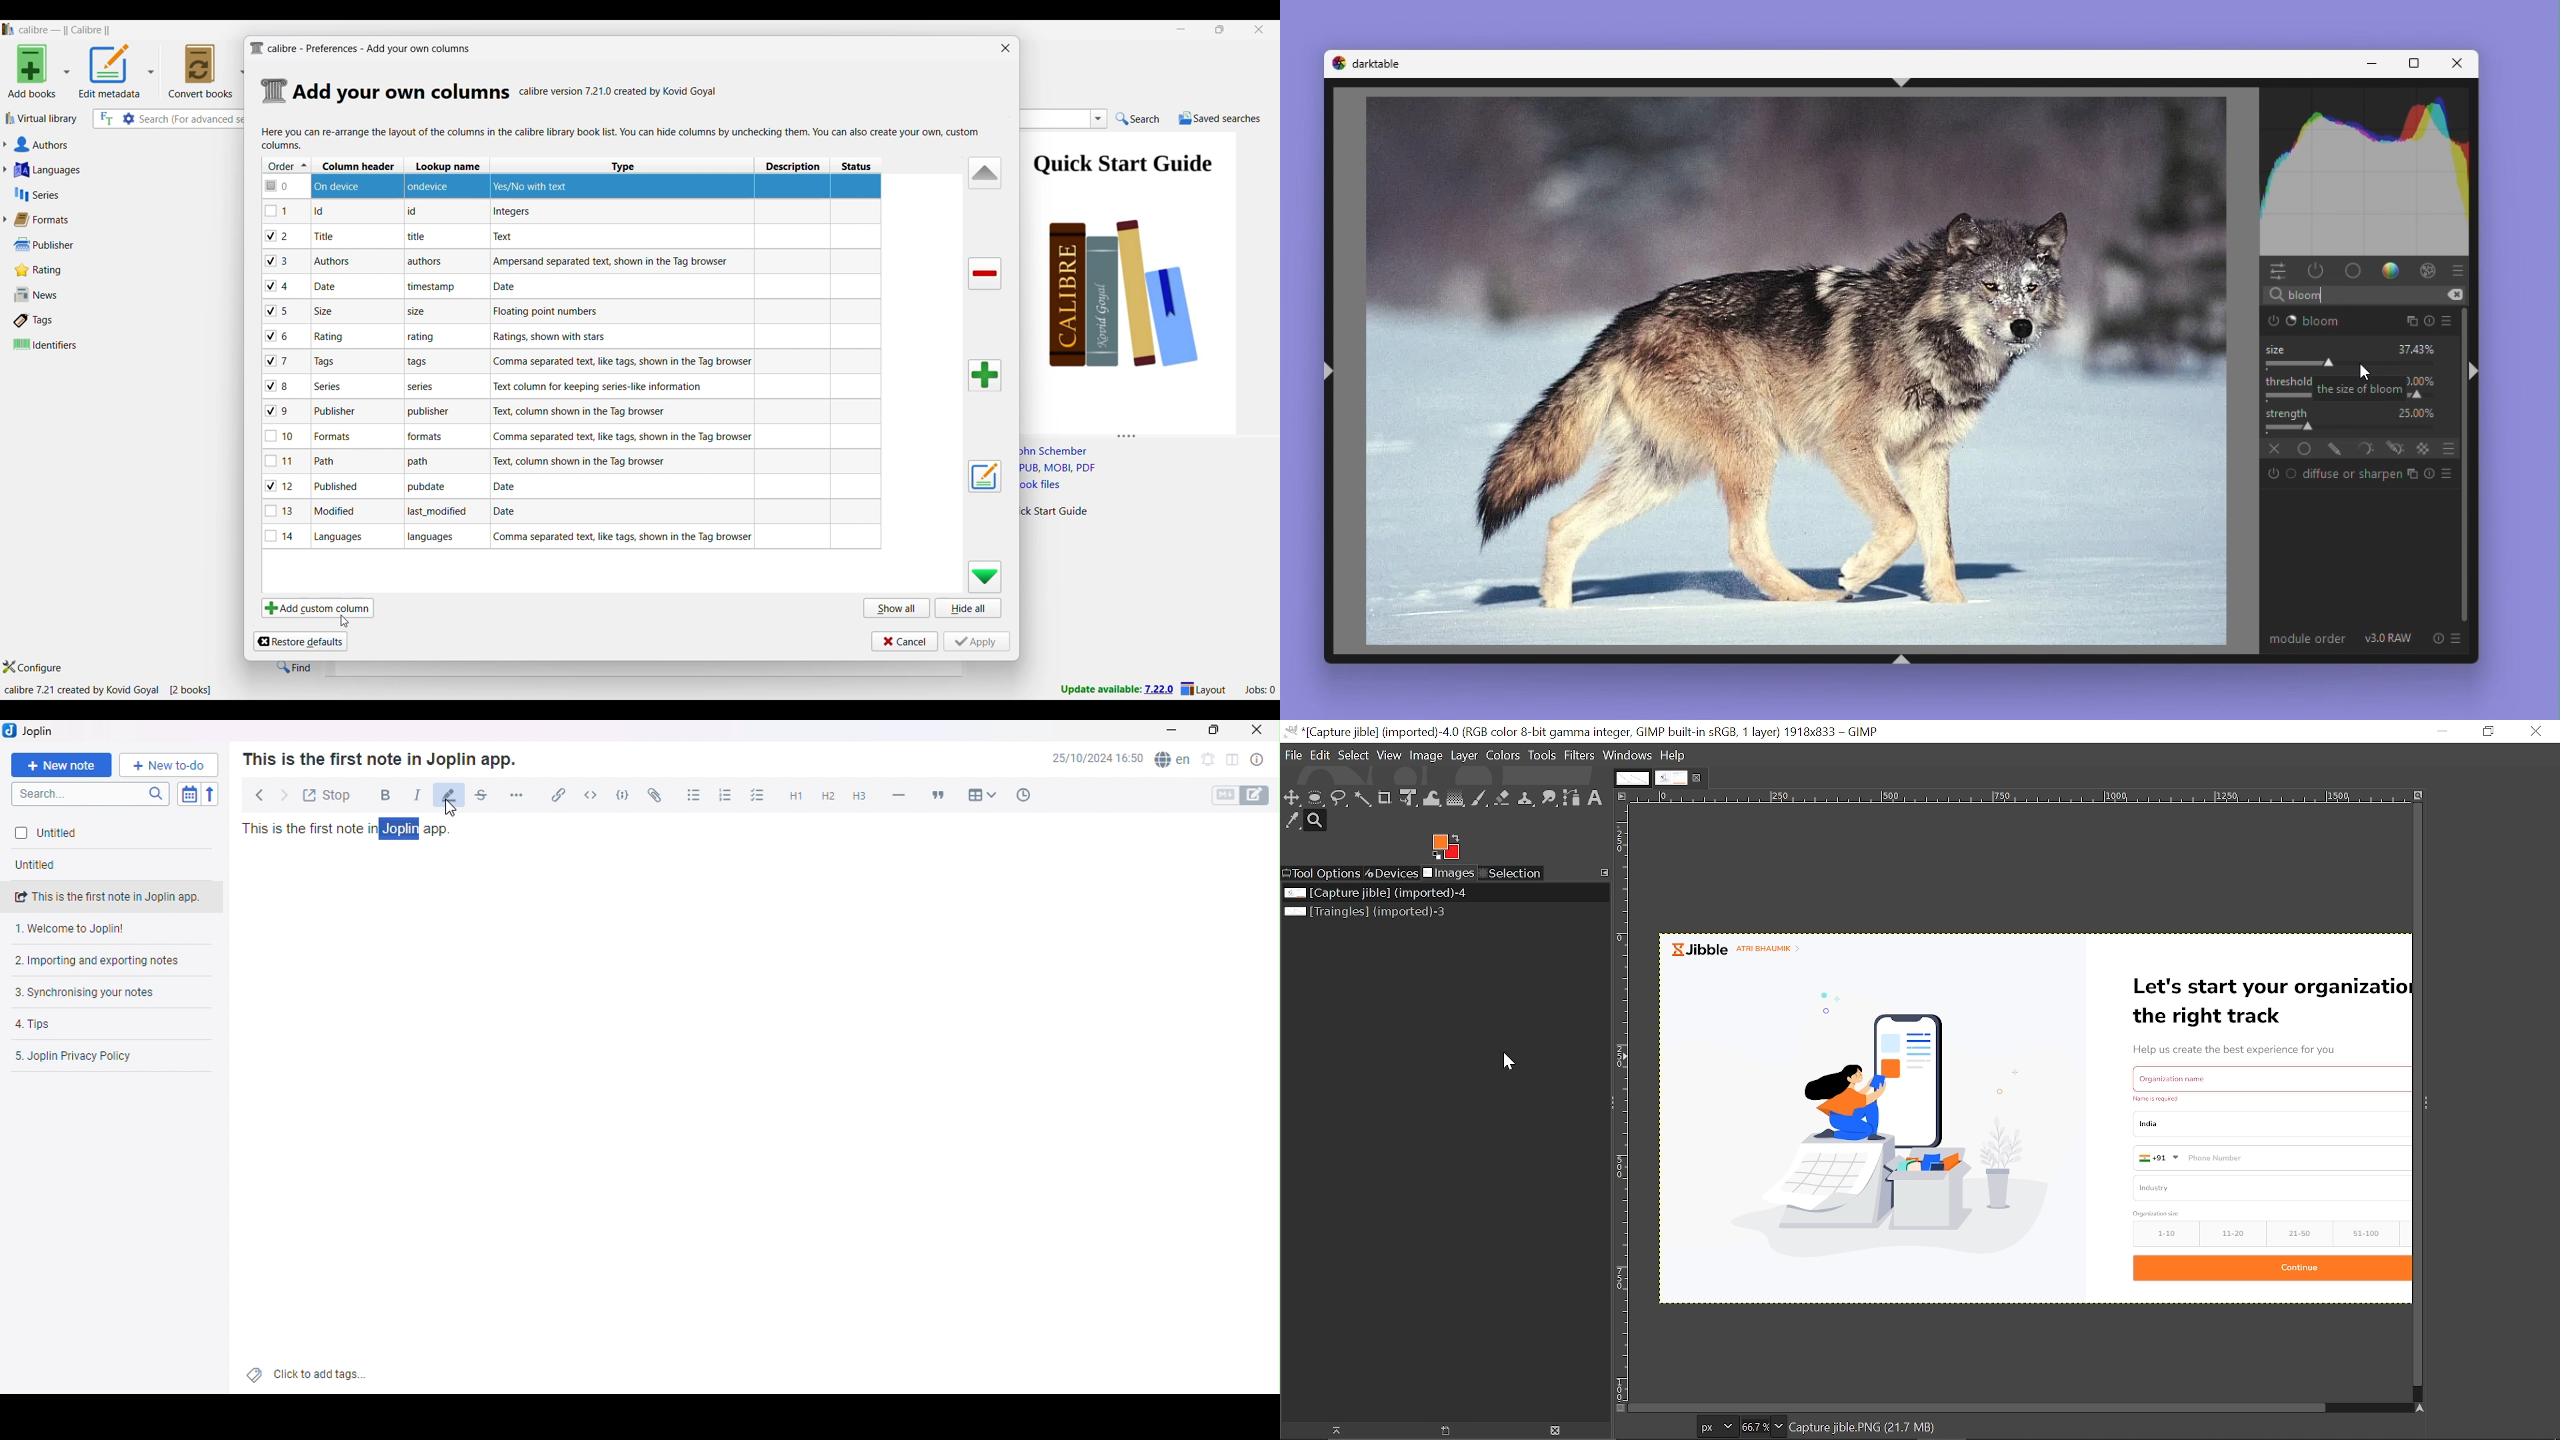 The height and width of the screenshot is (1456, 2576). Describe the element at coordinates (282, 437) in the screenshot. I see `checkbox - 10` at that location.